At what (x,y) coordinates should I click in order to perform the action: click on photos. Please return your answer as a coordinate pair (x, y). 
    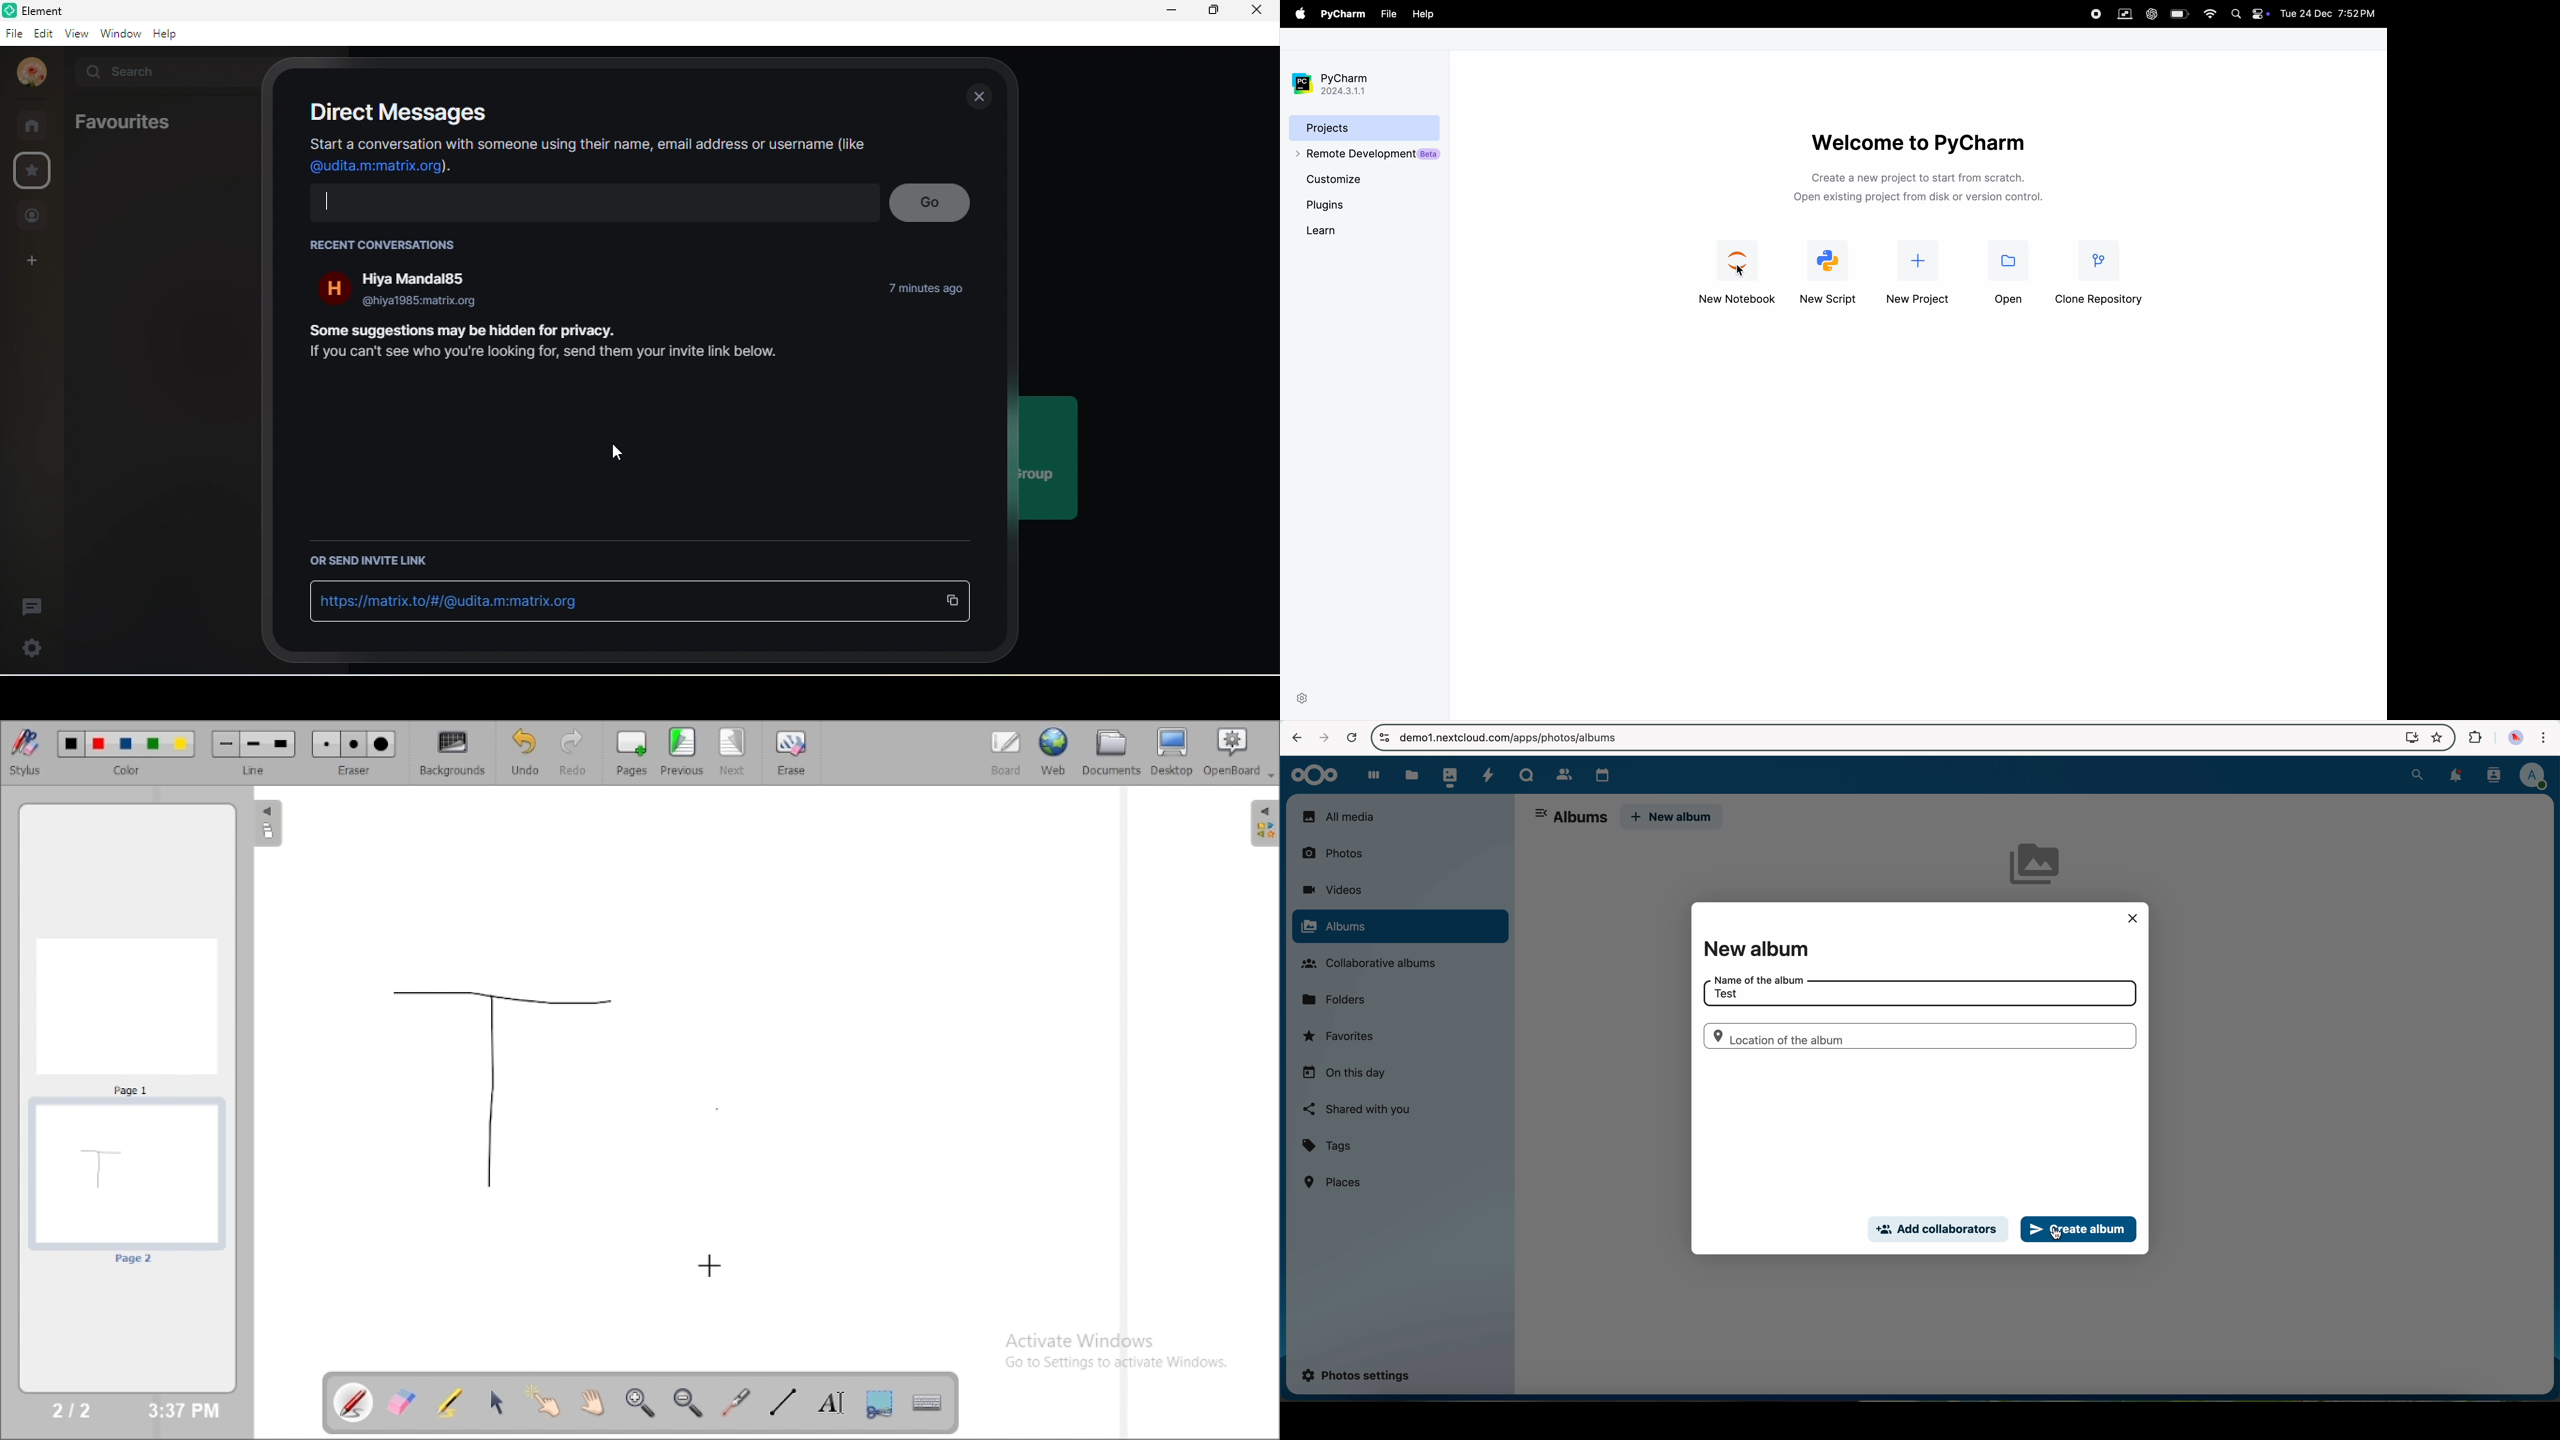
    Looking at the image, I should click on (1338, 852).